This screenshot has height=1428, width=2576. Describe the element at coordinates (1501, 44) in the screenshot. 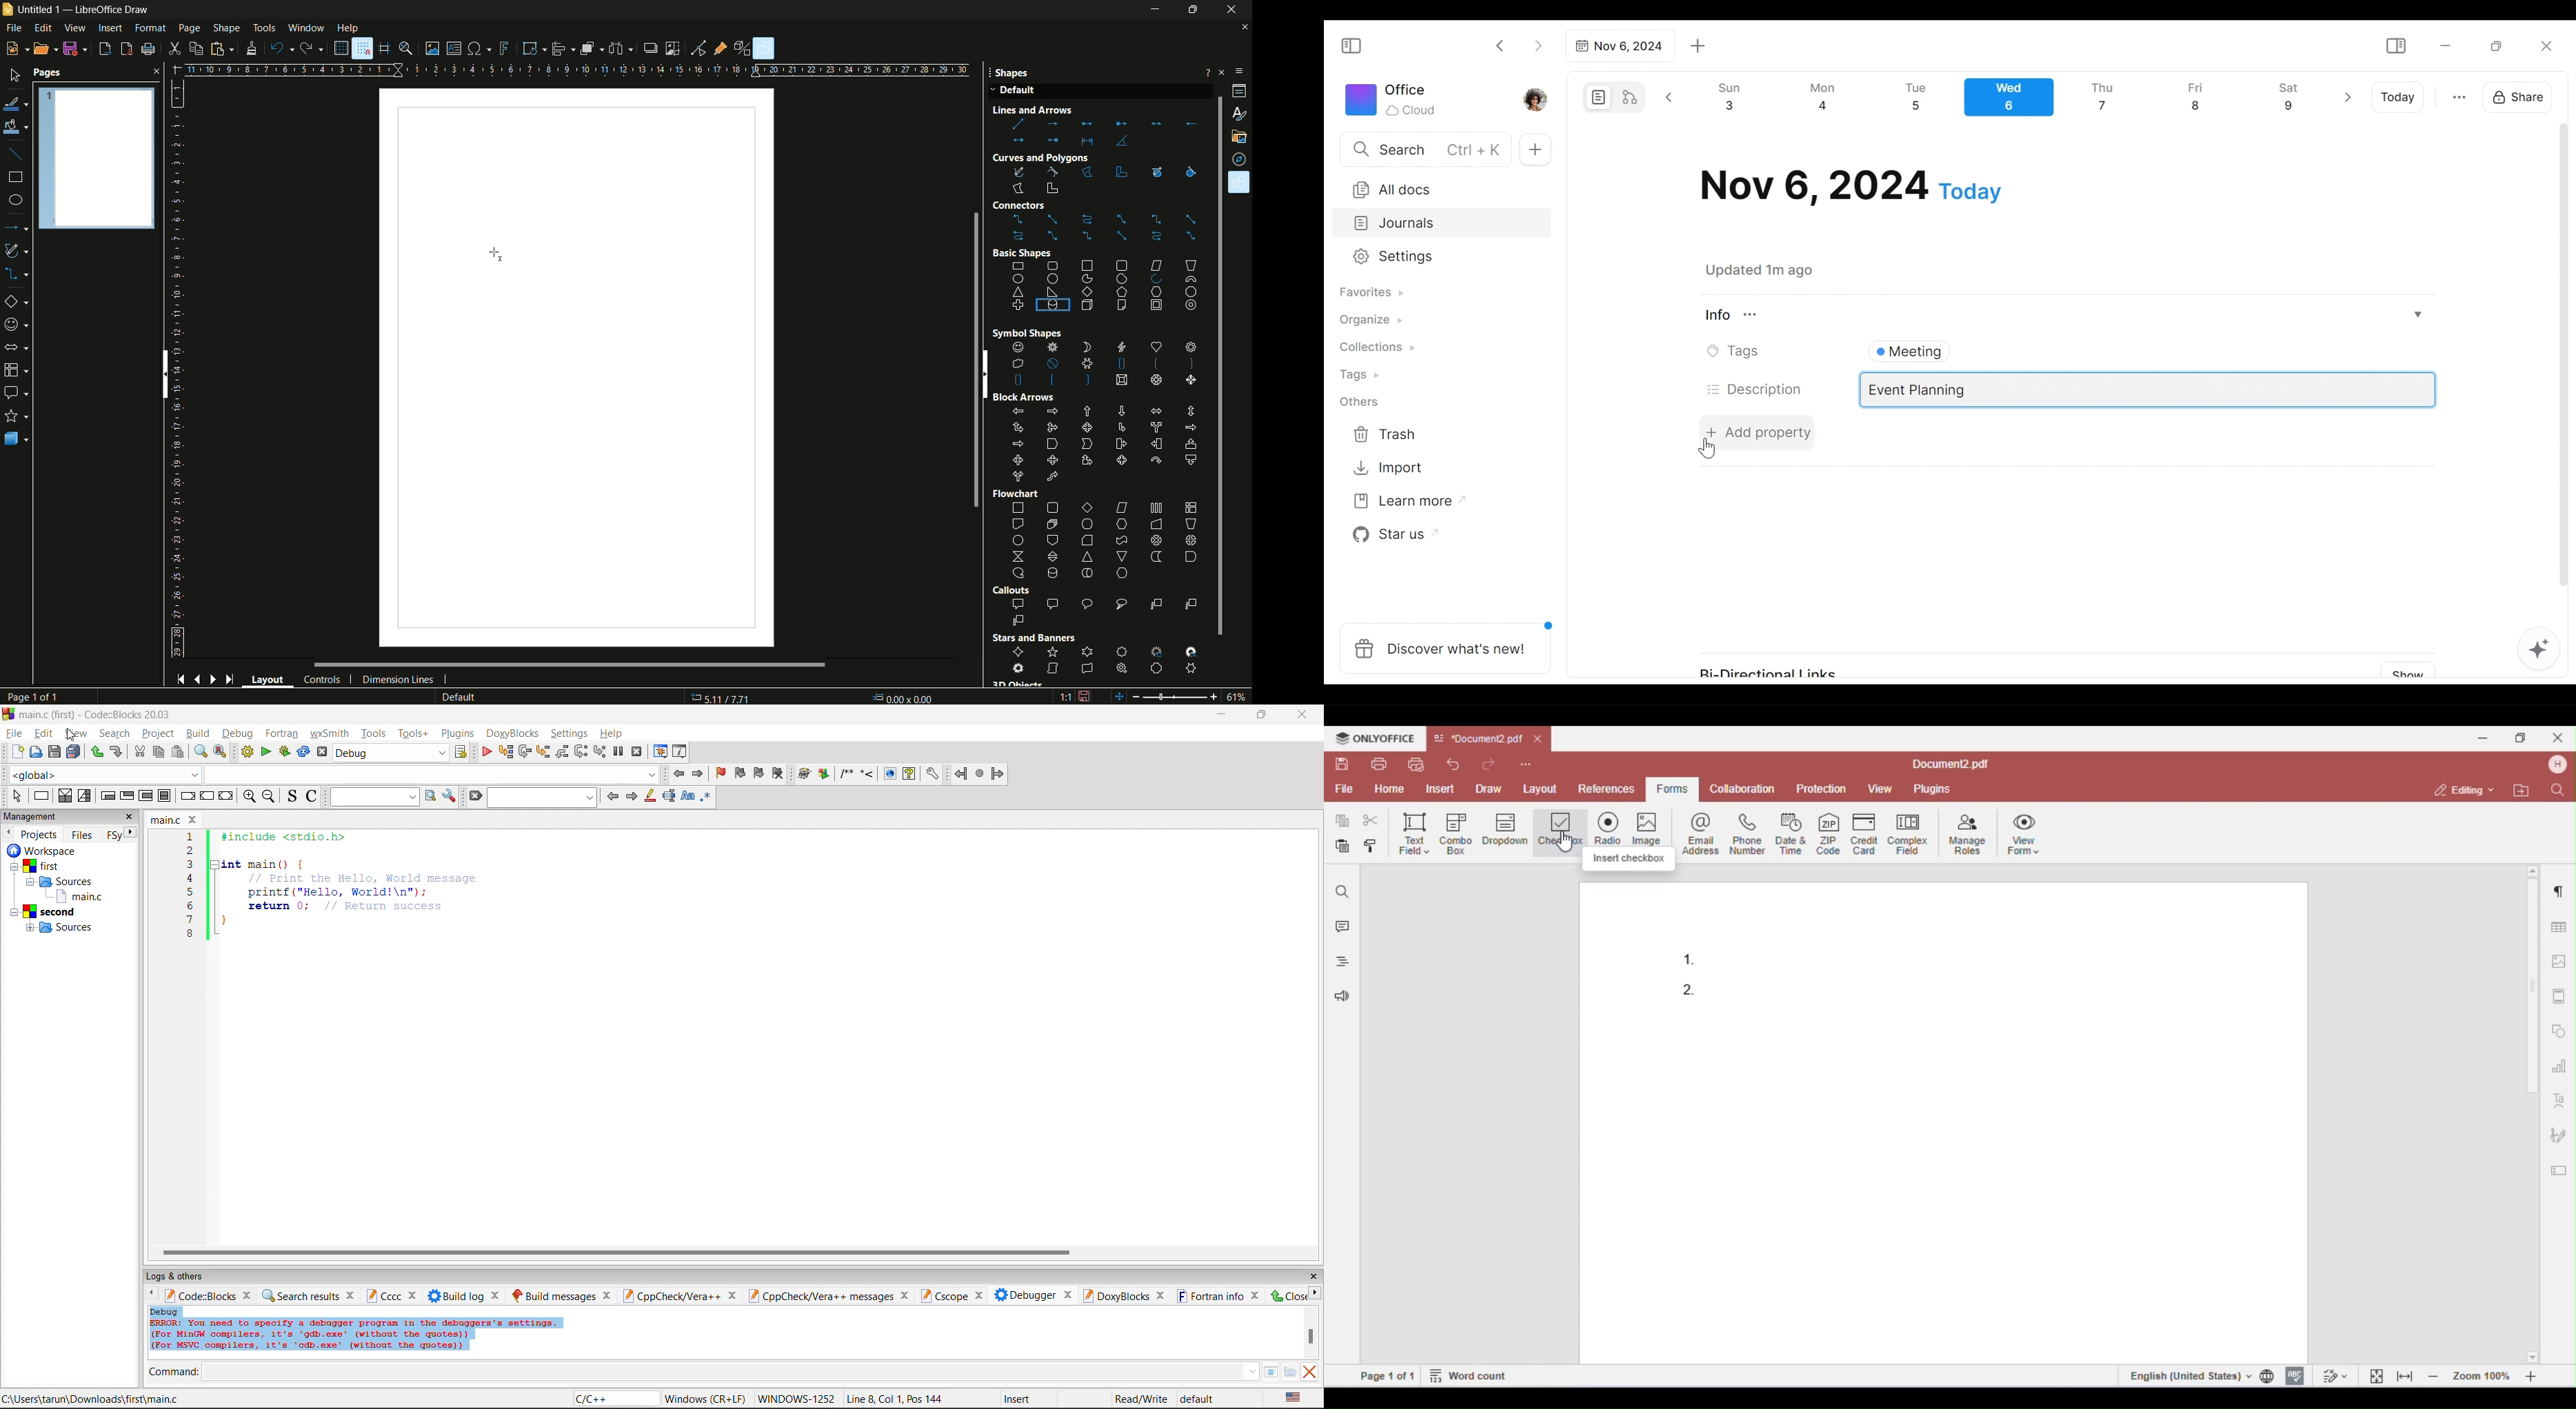

I see `Click to go back` at that location.